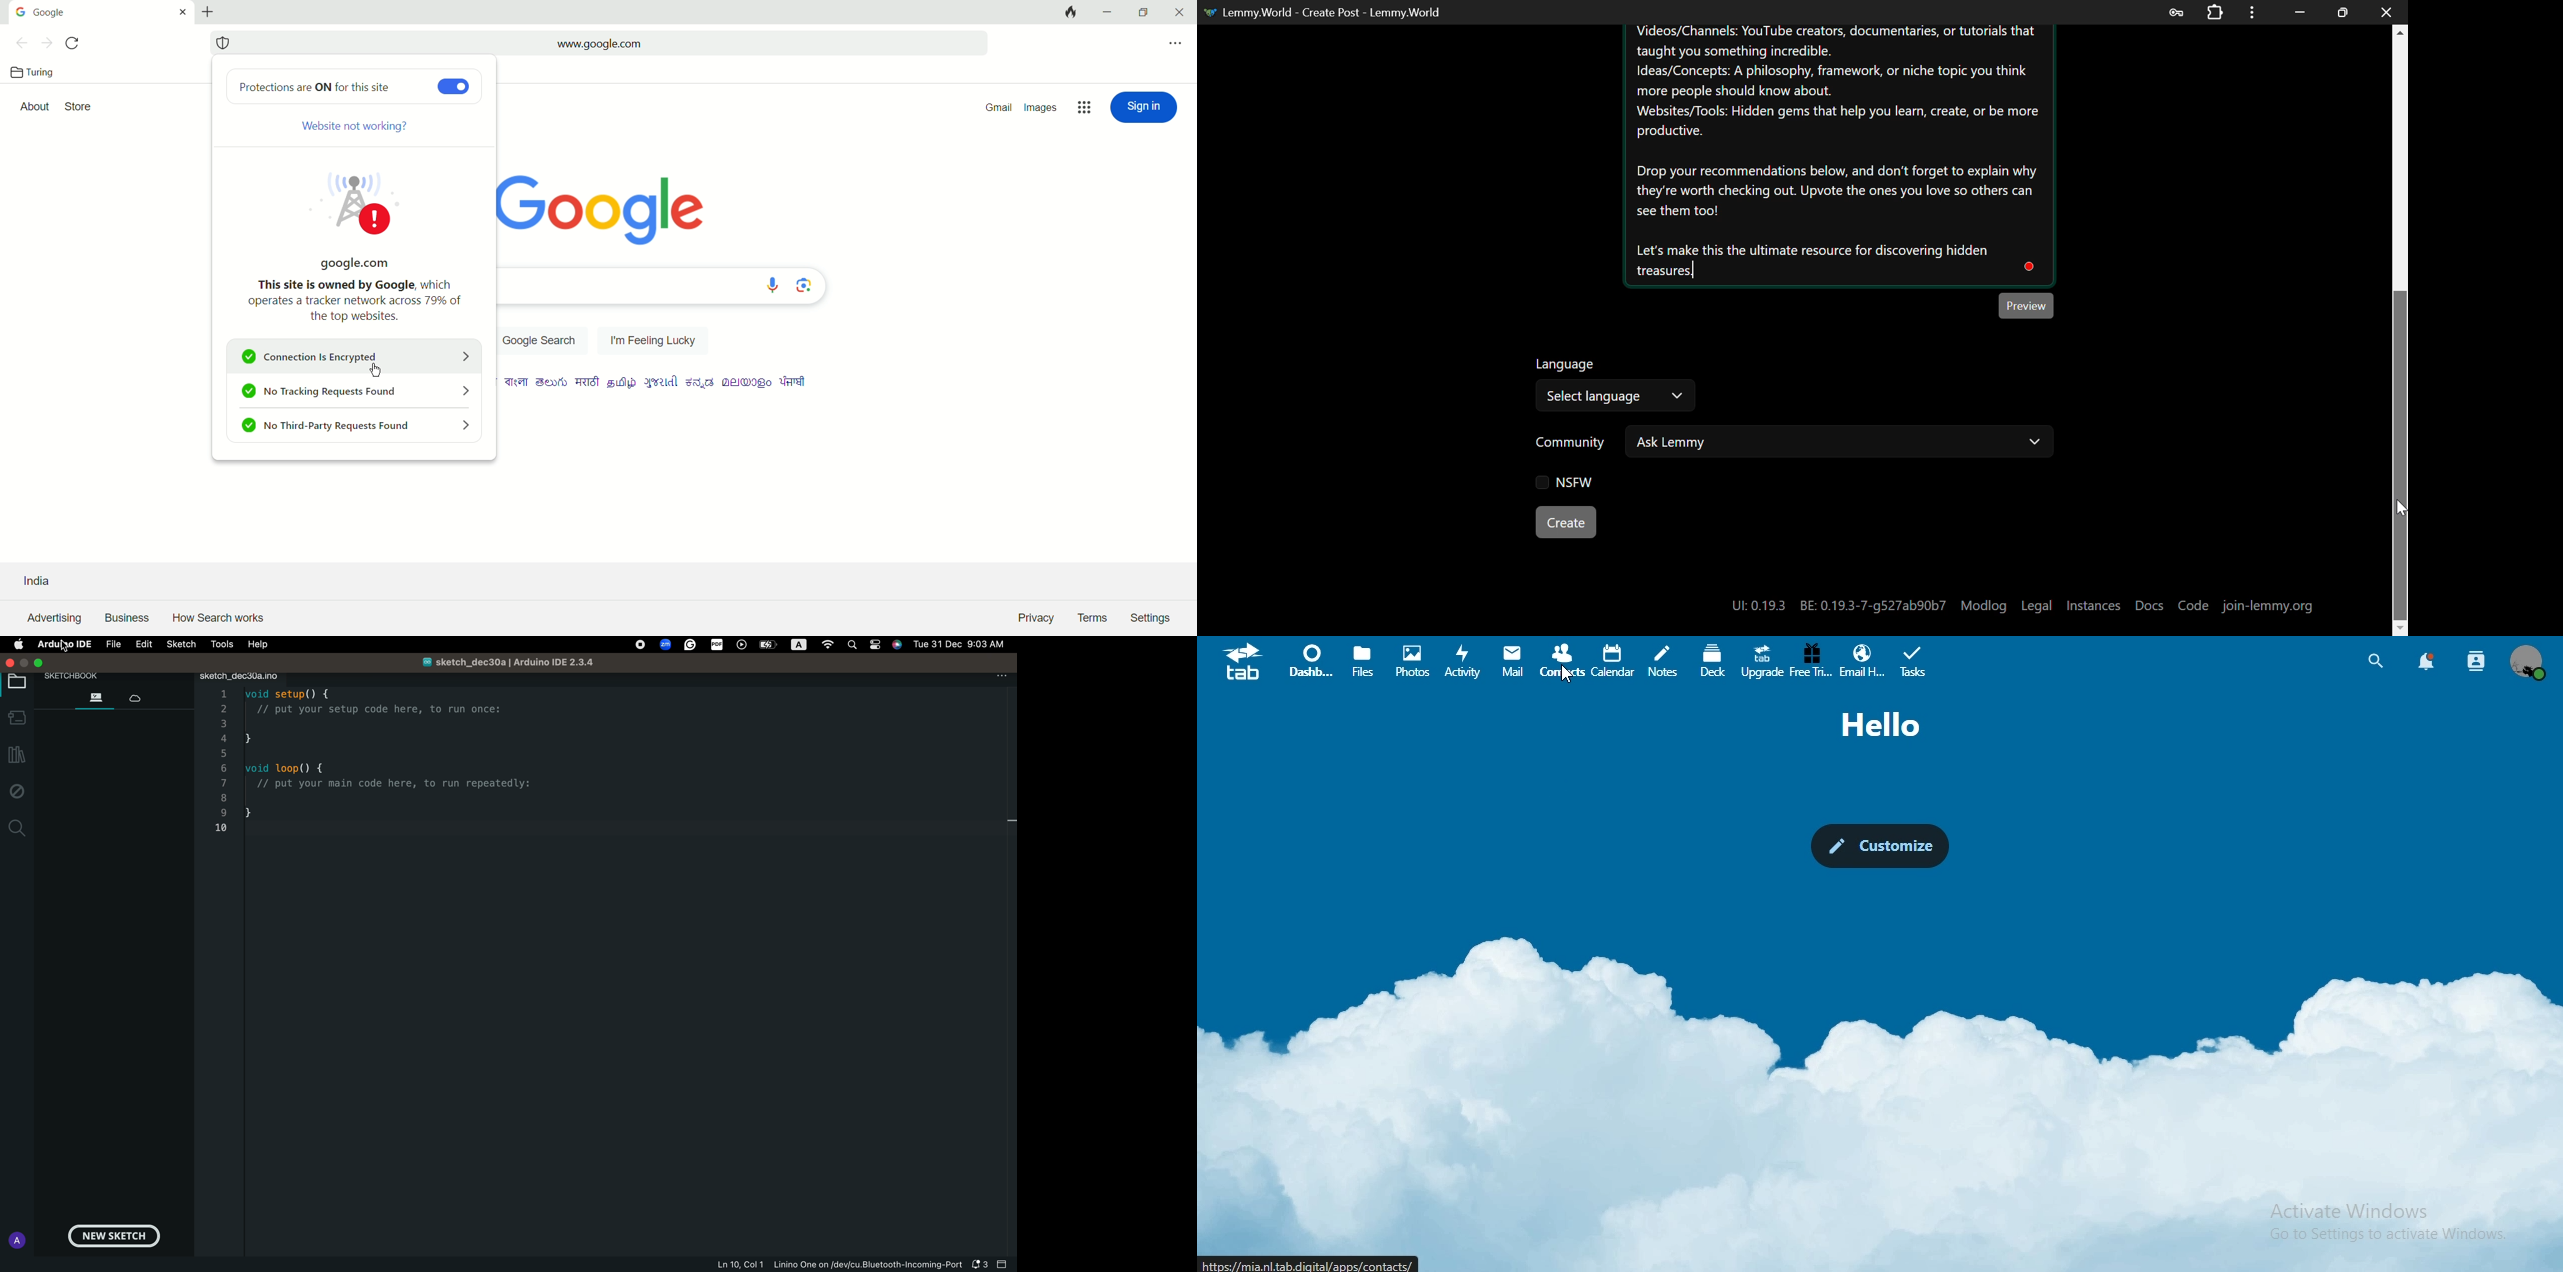 The height and width of the screenshot is (1288, 2576). What do you see at coordinates (15, 790) in the screenshot?
I see `debug` at bounding box center [15, 790].